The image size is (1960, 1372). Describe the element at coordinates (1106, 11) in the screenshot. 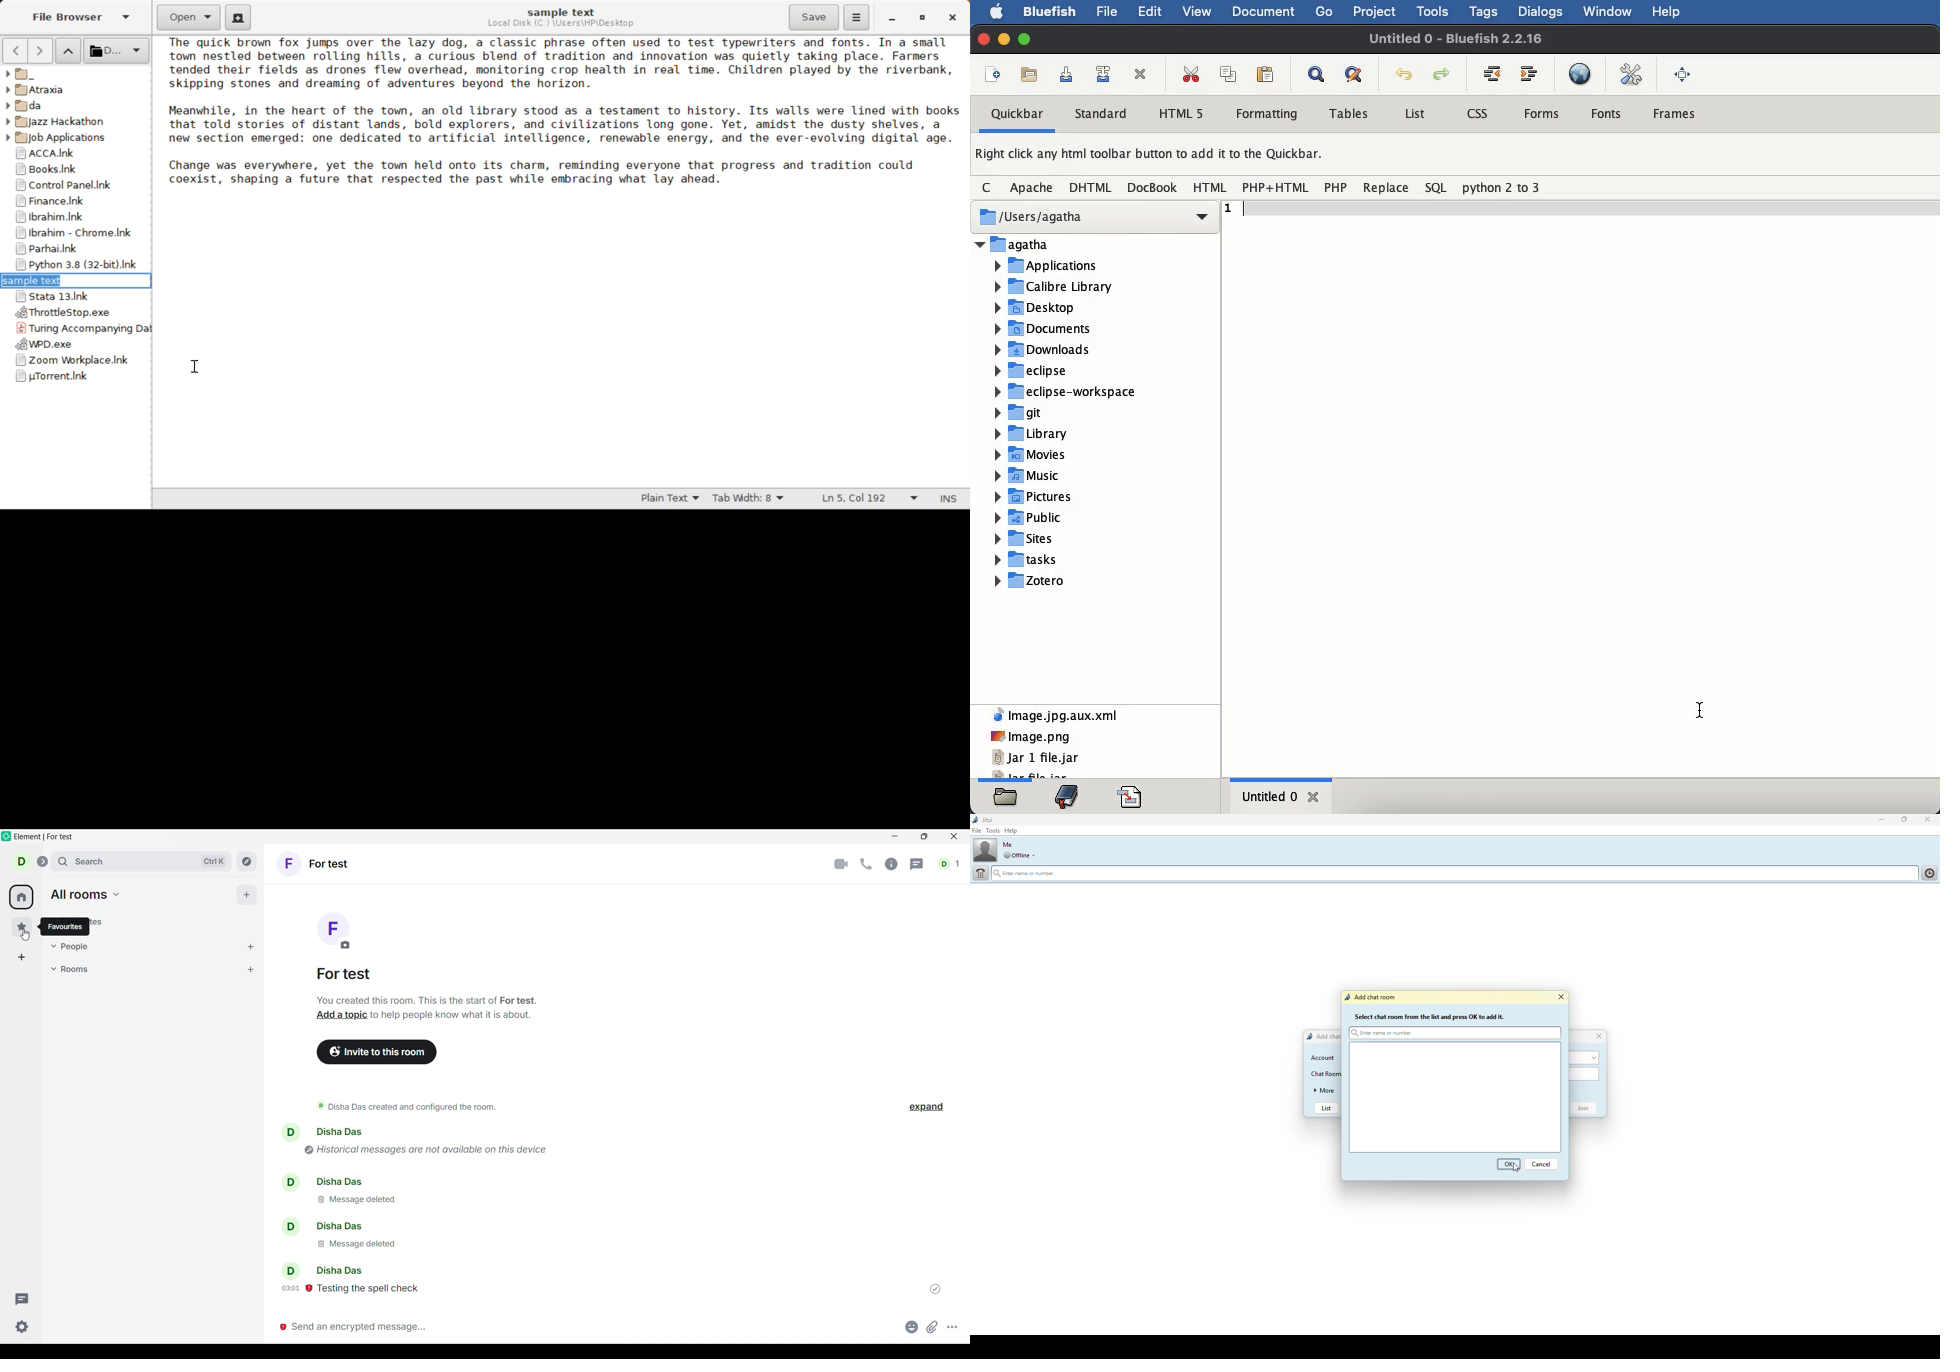

I see `file` at that location.